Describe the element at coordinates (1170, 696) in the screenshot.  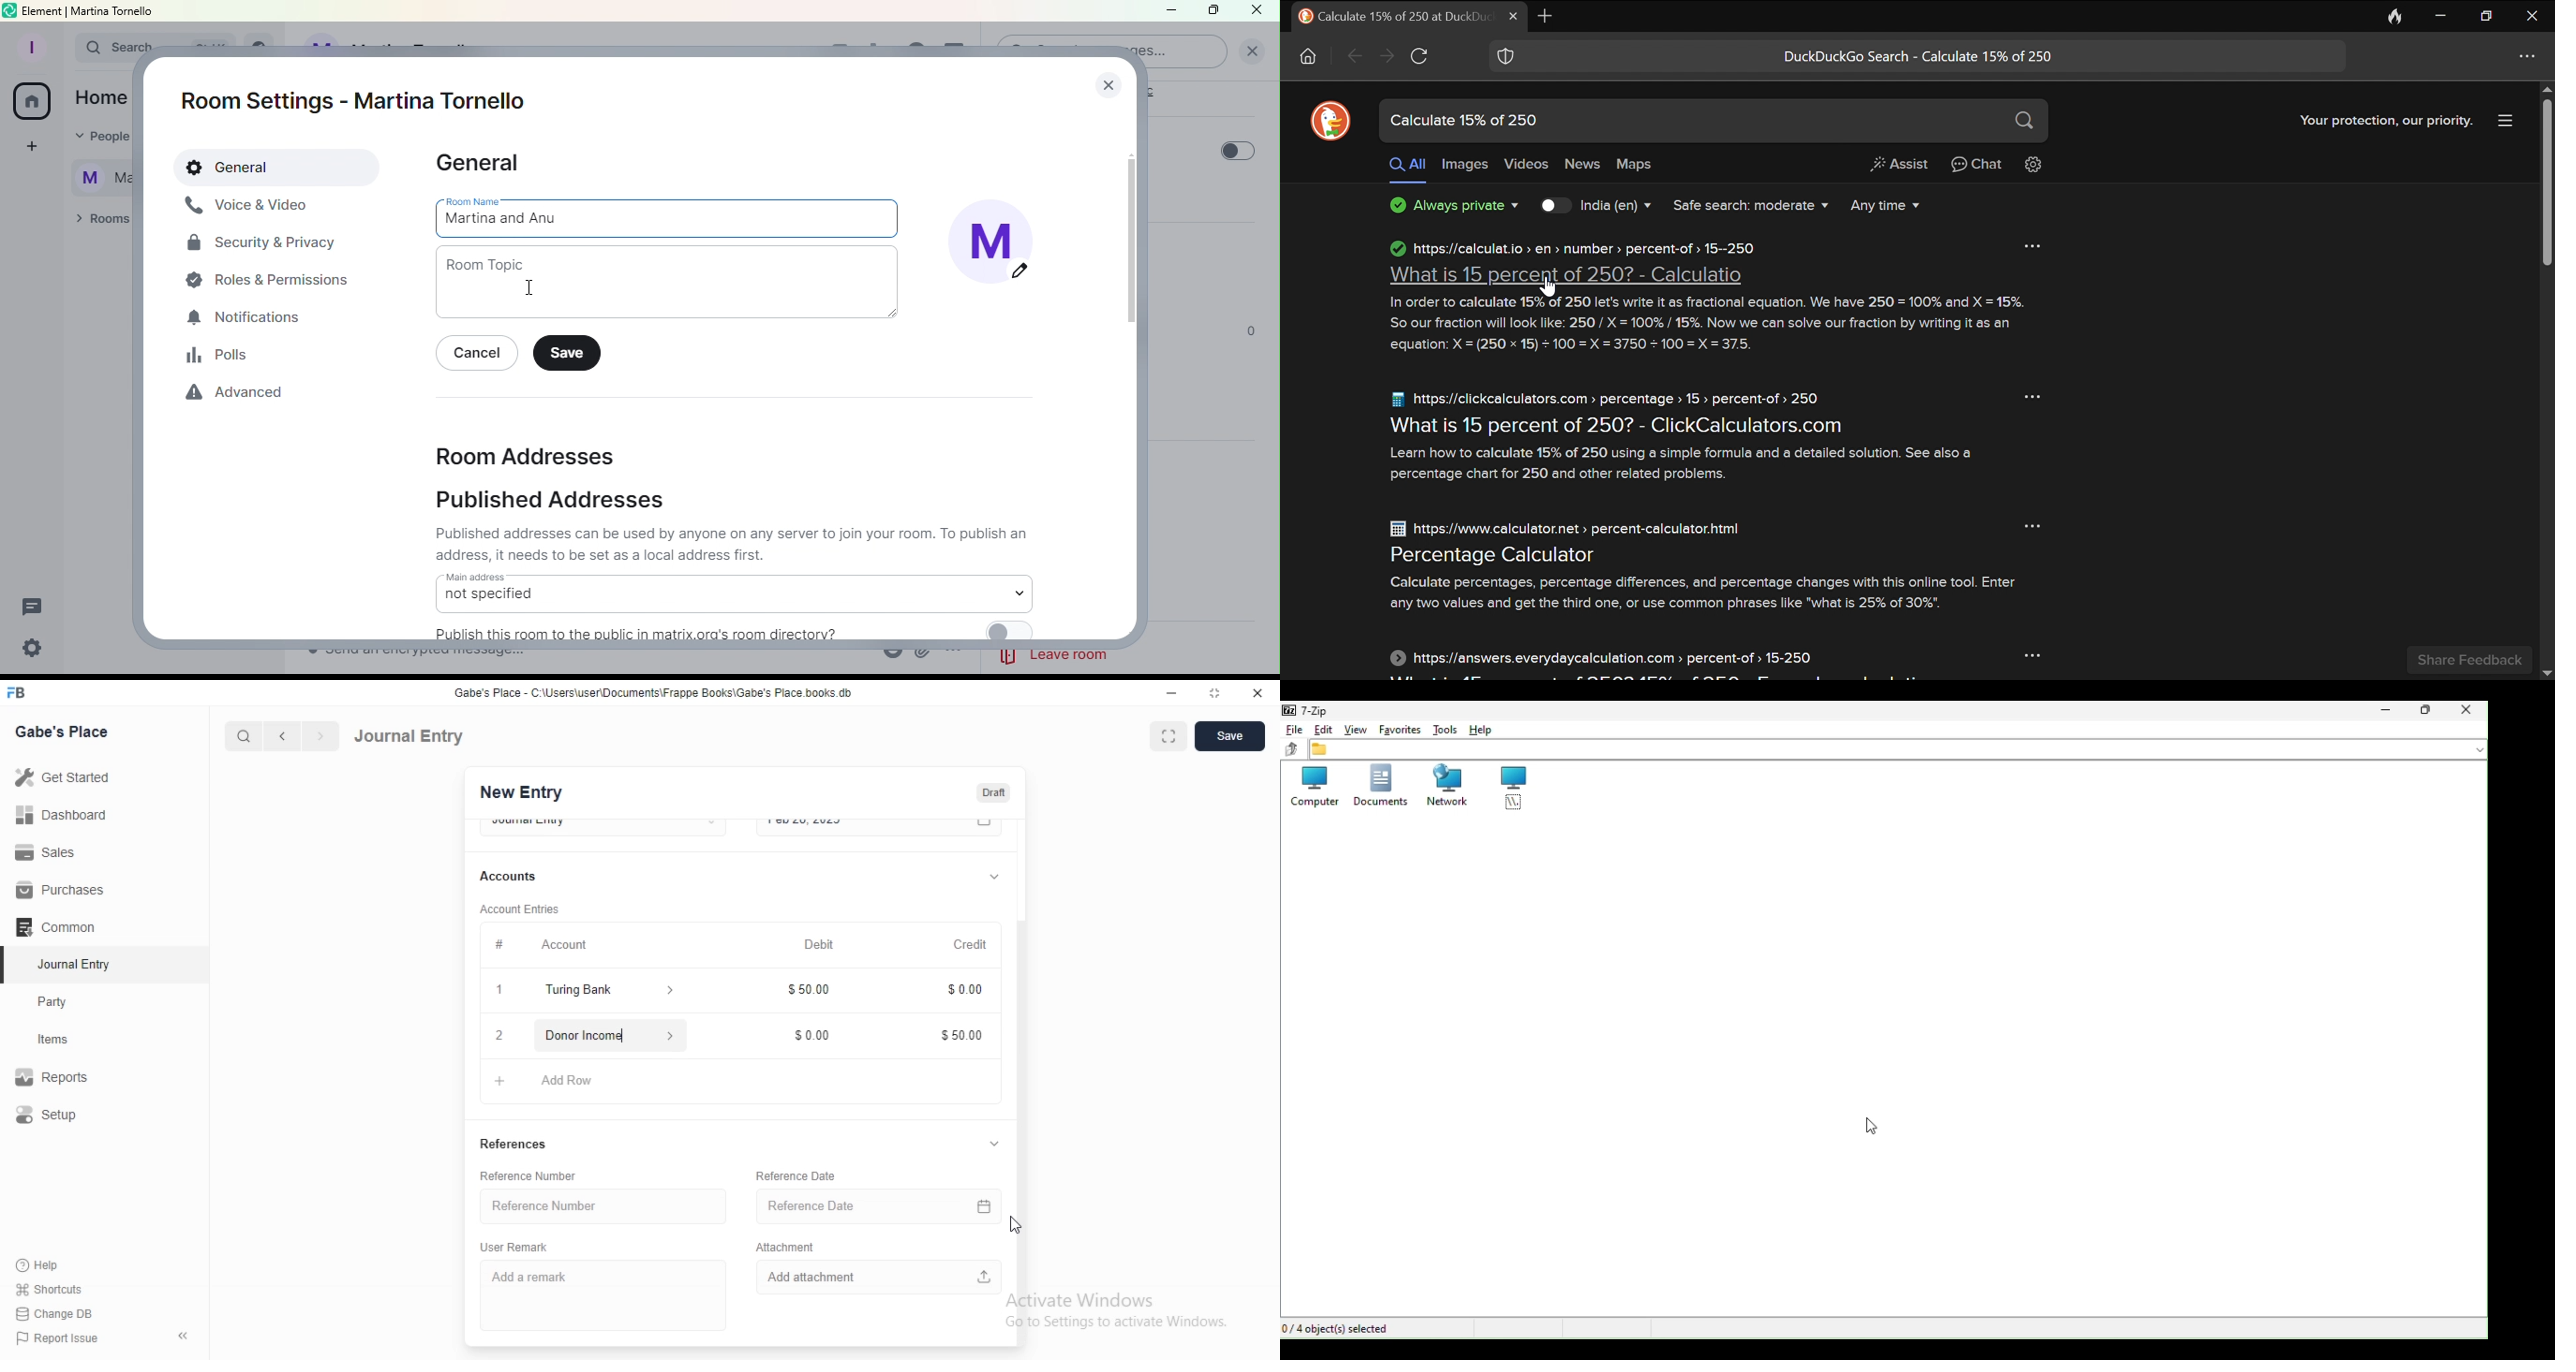
I see `minimize` at that location.